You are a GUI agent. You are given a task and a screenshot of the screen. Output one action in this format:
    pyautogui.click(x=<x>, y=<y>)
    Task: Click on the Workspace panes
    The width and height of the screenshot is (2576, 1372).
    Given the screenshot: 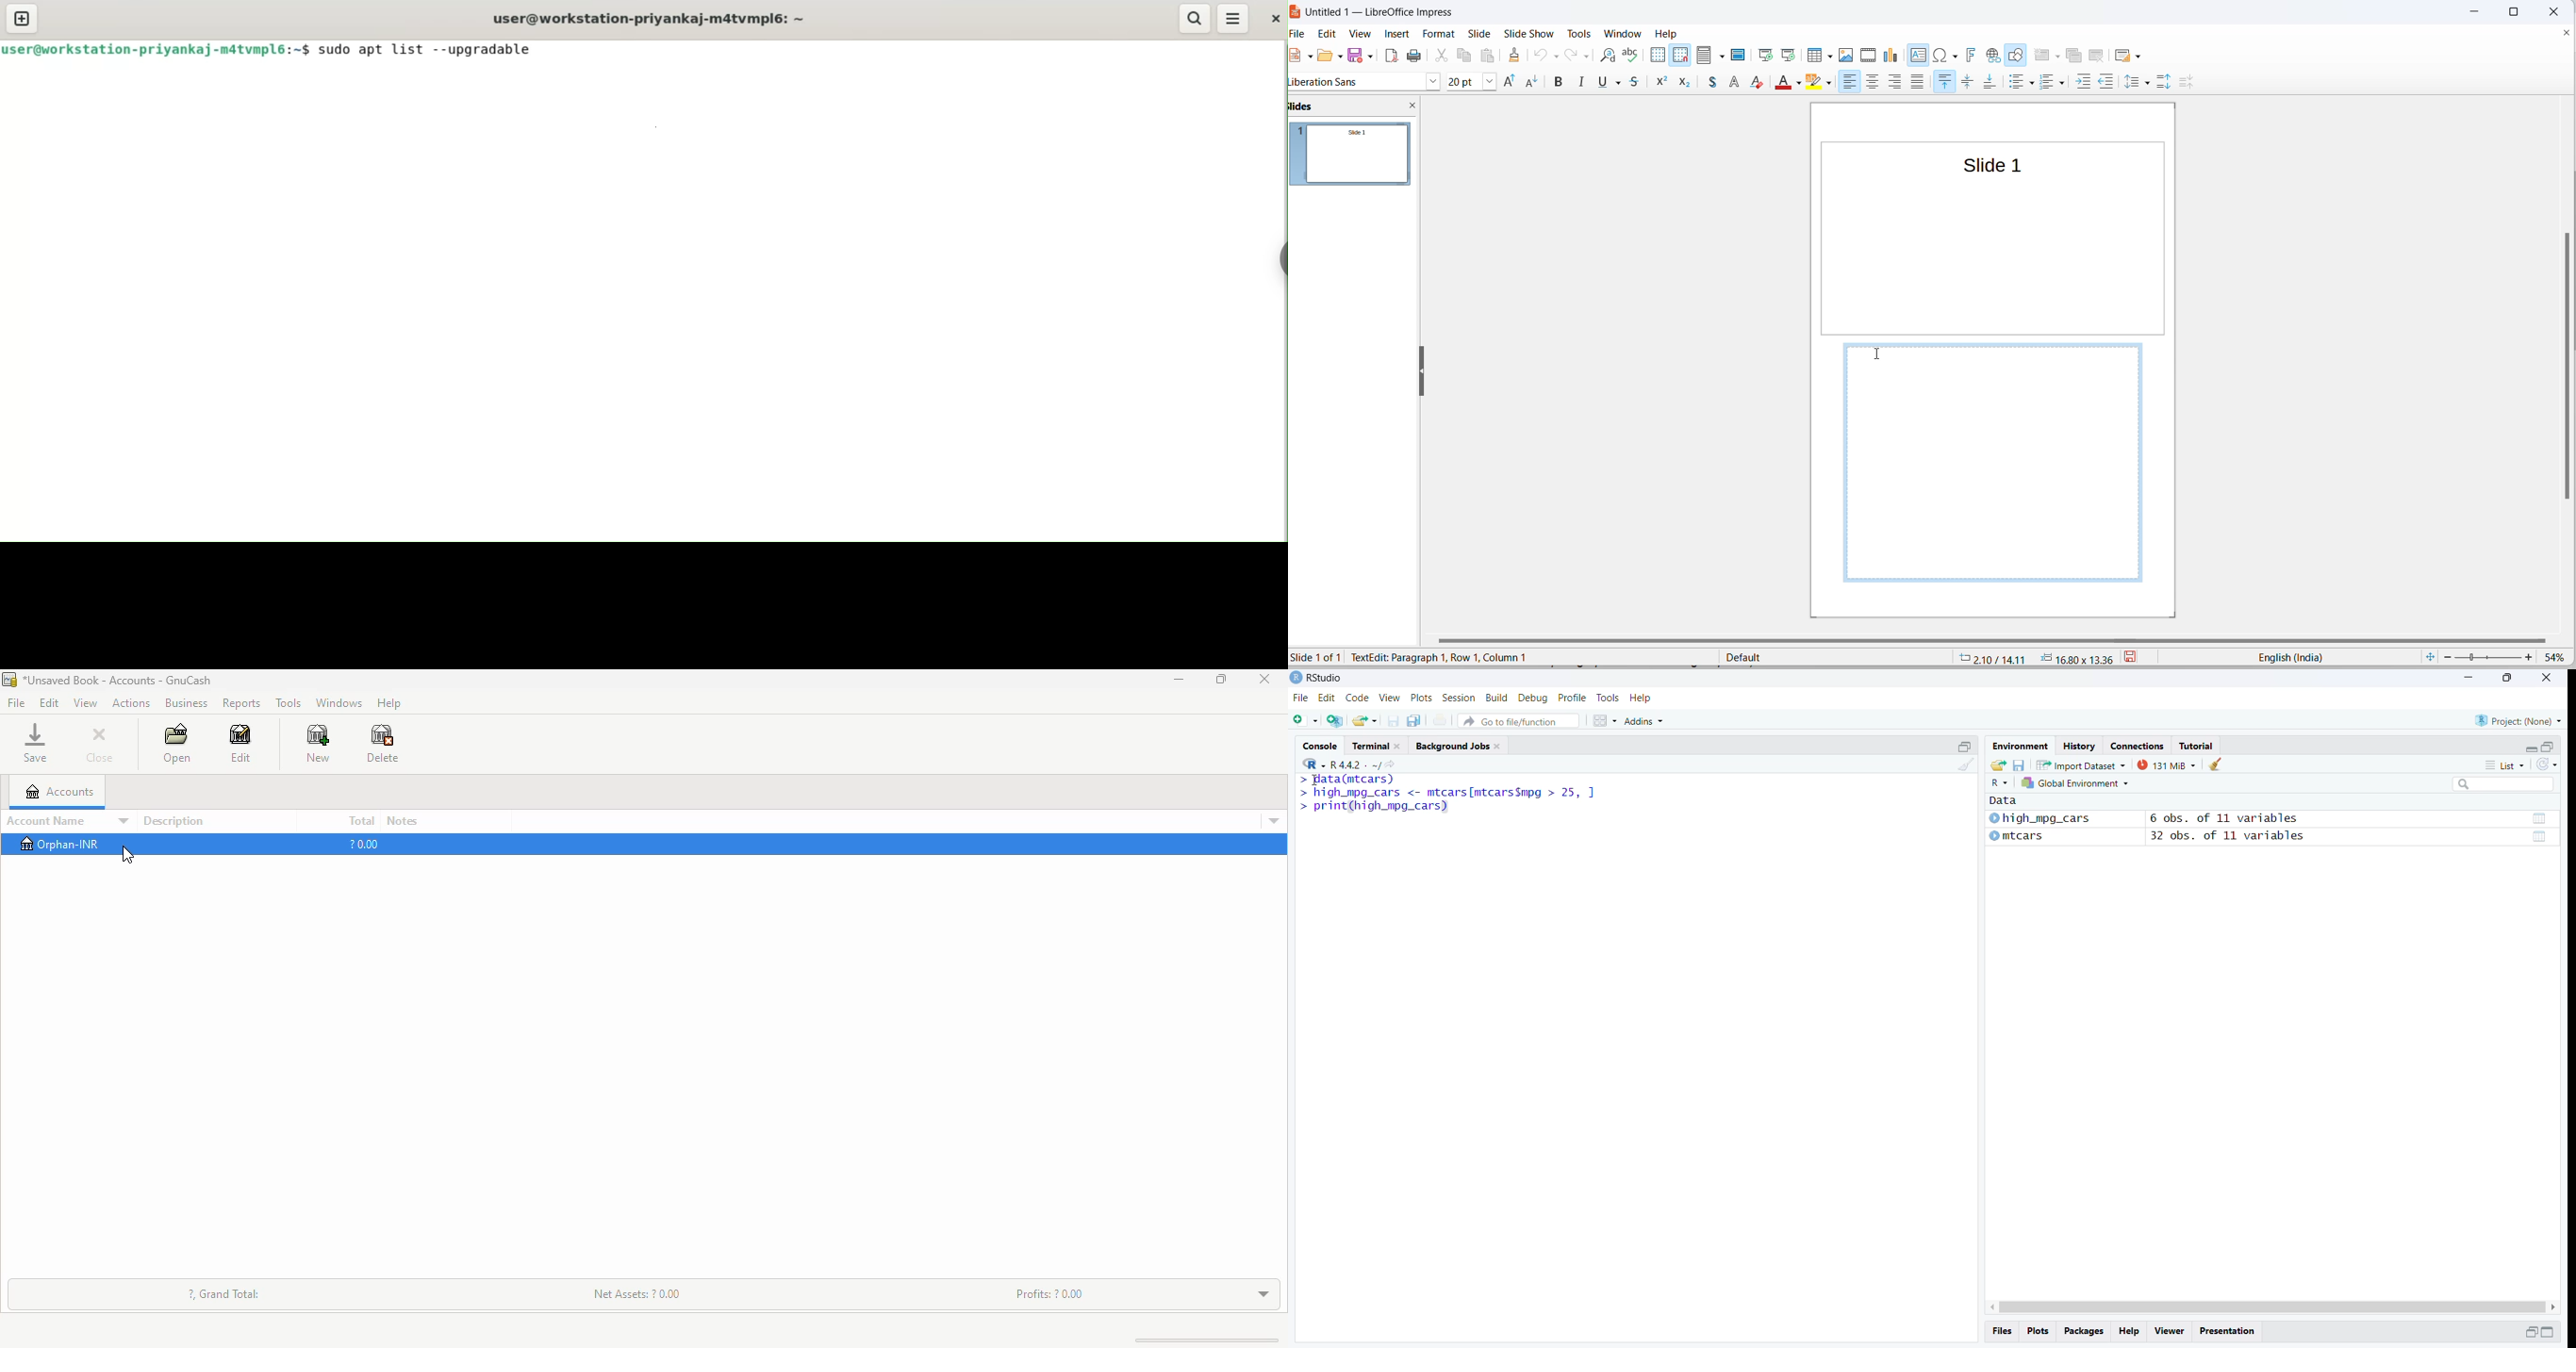 What is the action you would take?
    pyautogui.click(x=1605, y=721)
    